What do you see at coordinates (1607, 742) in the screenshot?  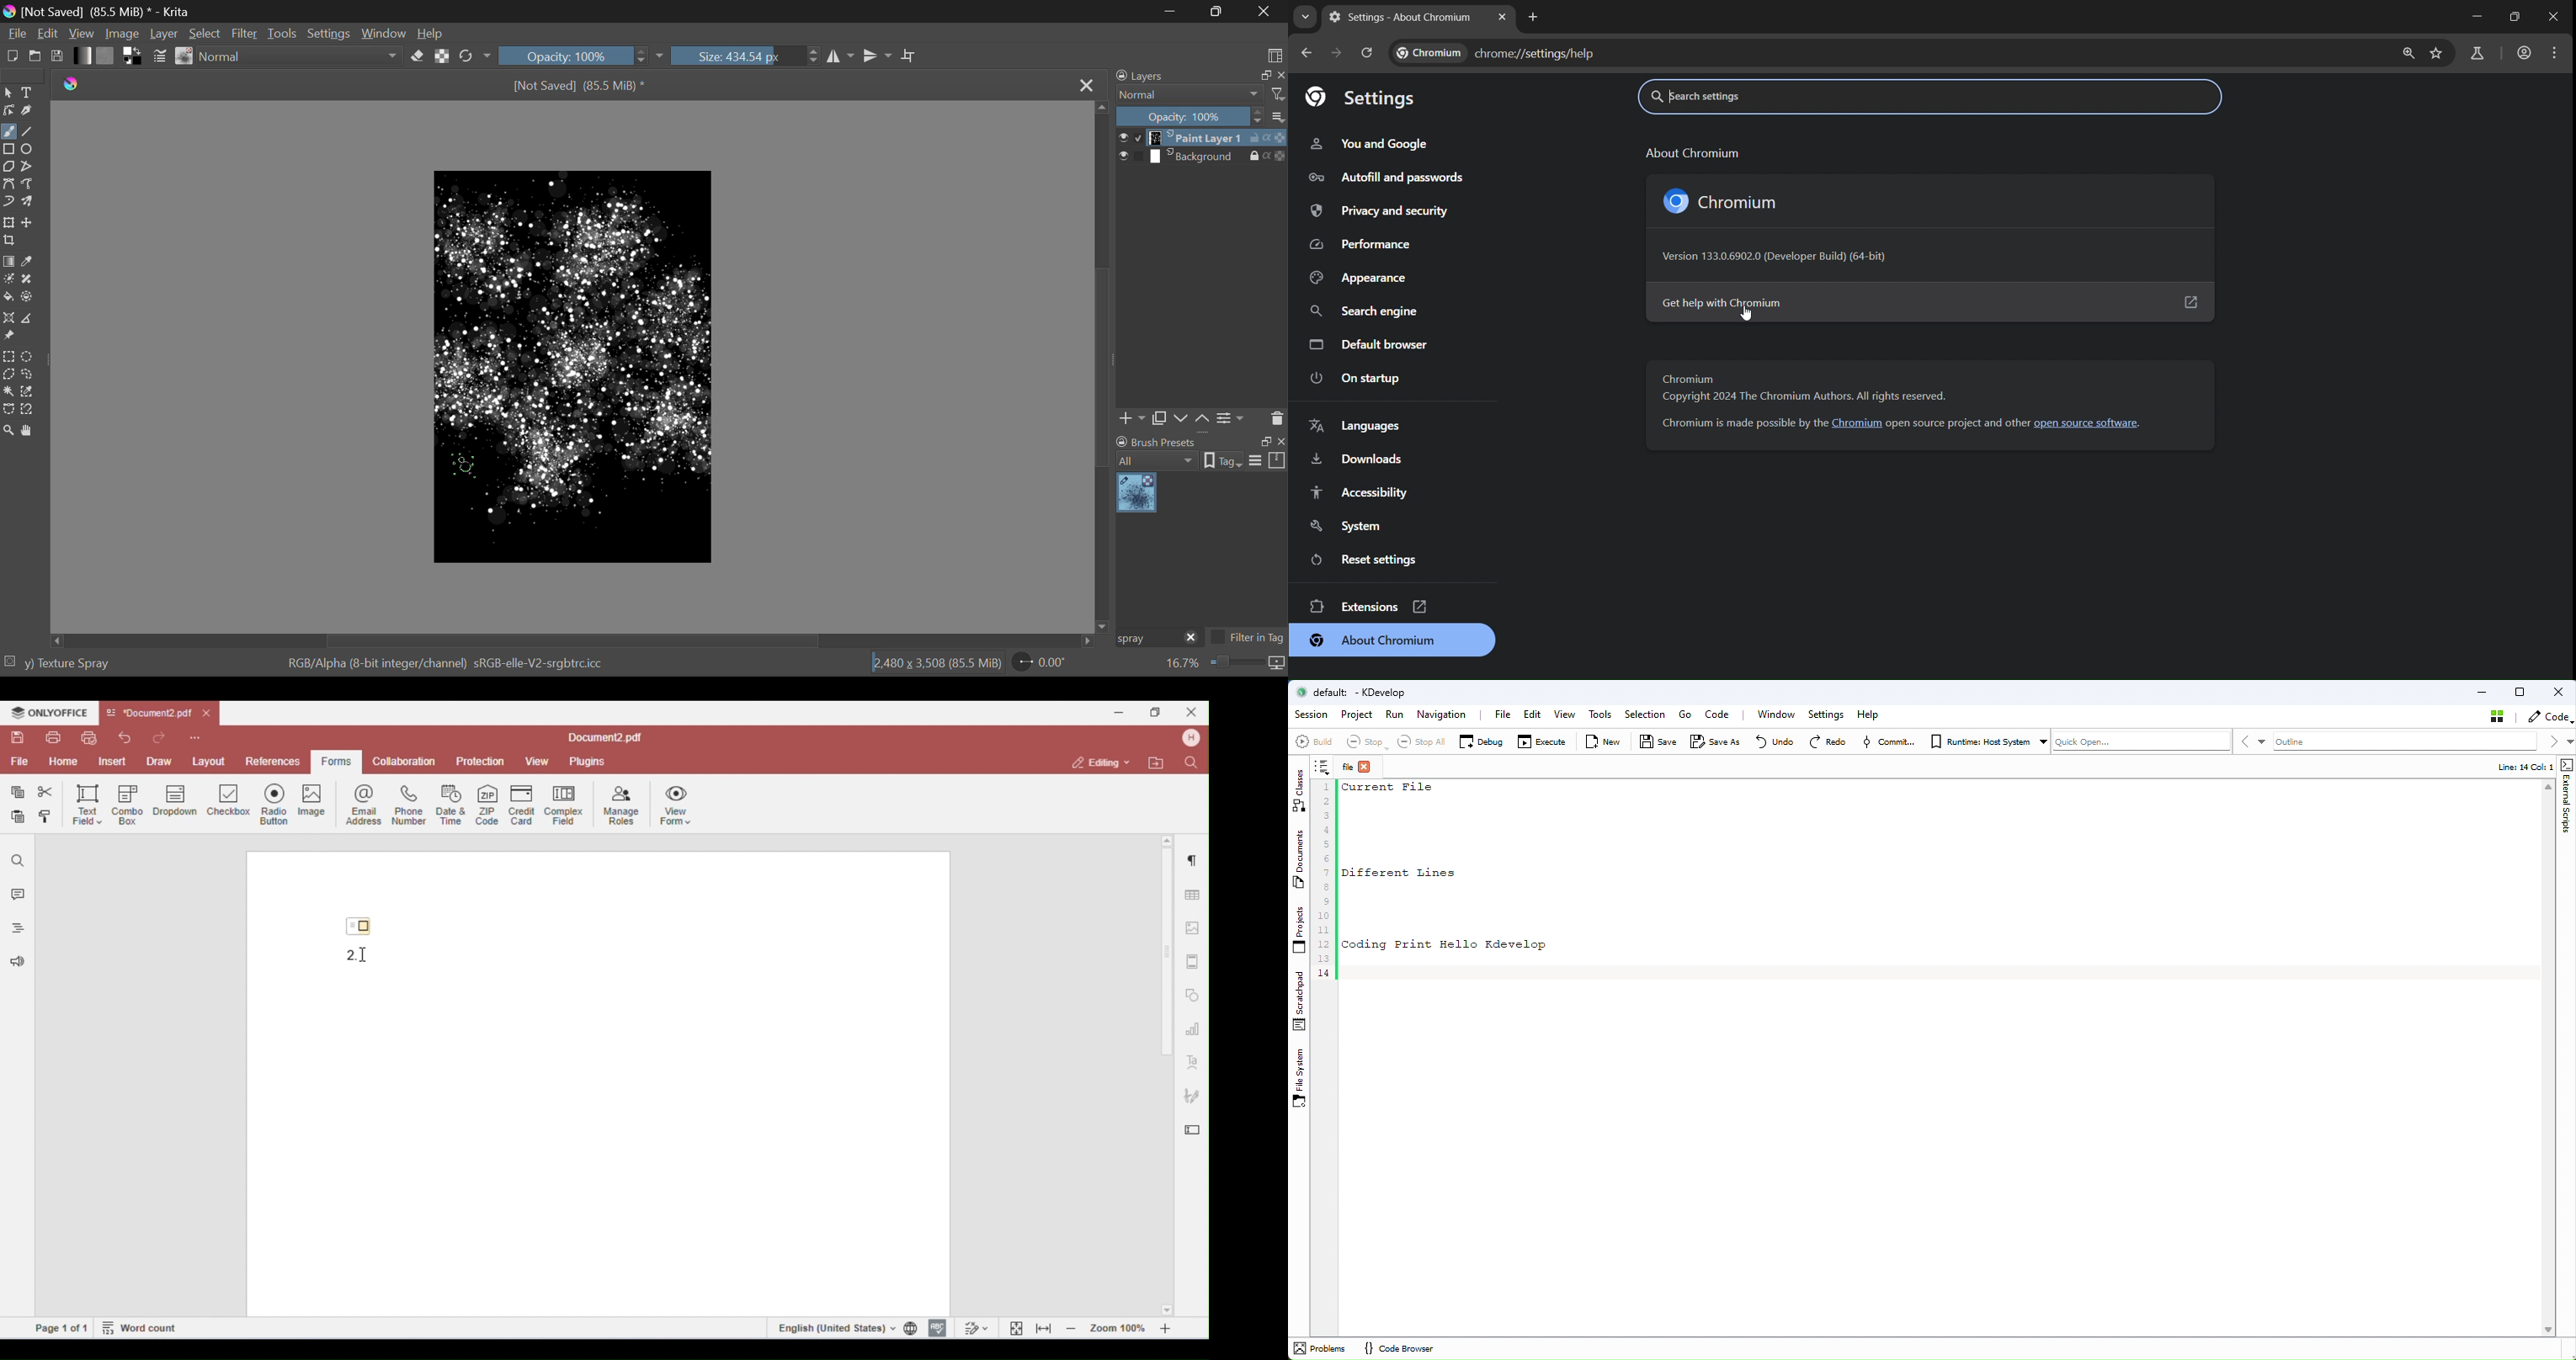 I see `New` at bounding box center [1607, 742].